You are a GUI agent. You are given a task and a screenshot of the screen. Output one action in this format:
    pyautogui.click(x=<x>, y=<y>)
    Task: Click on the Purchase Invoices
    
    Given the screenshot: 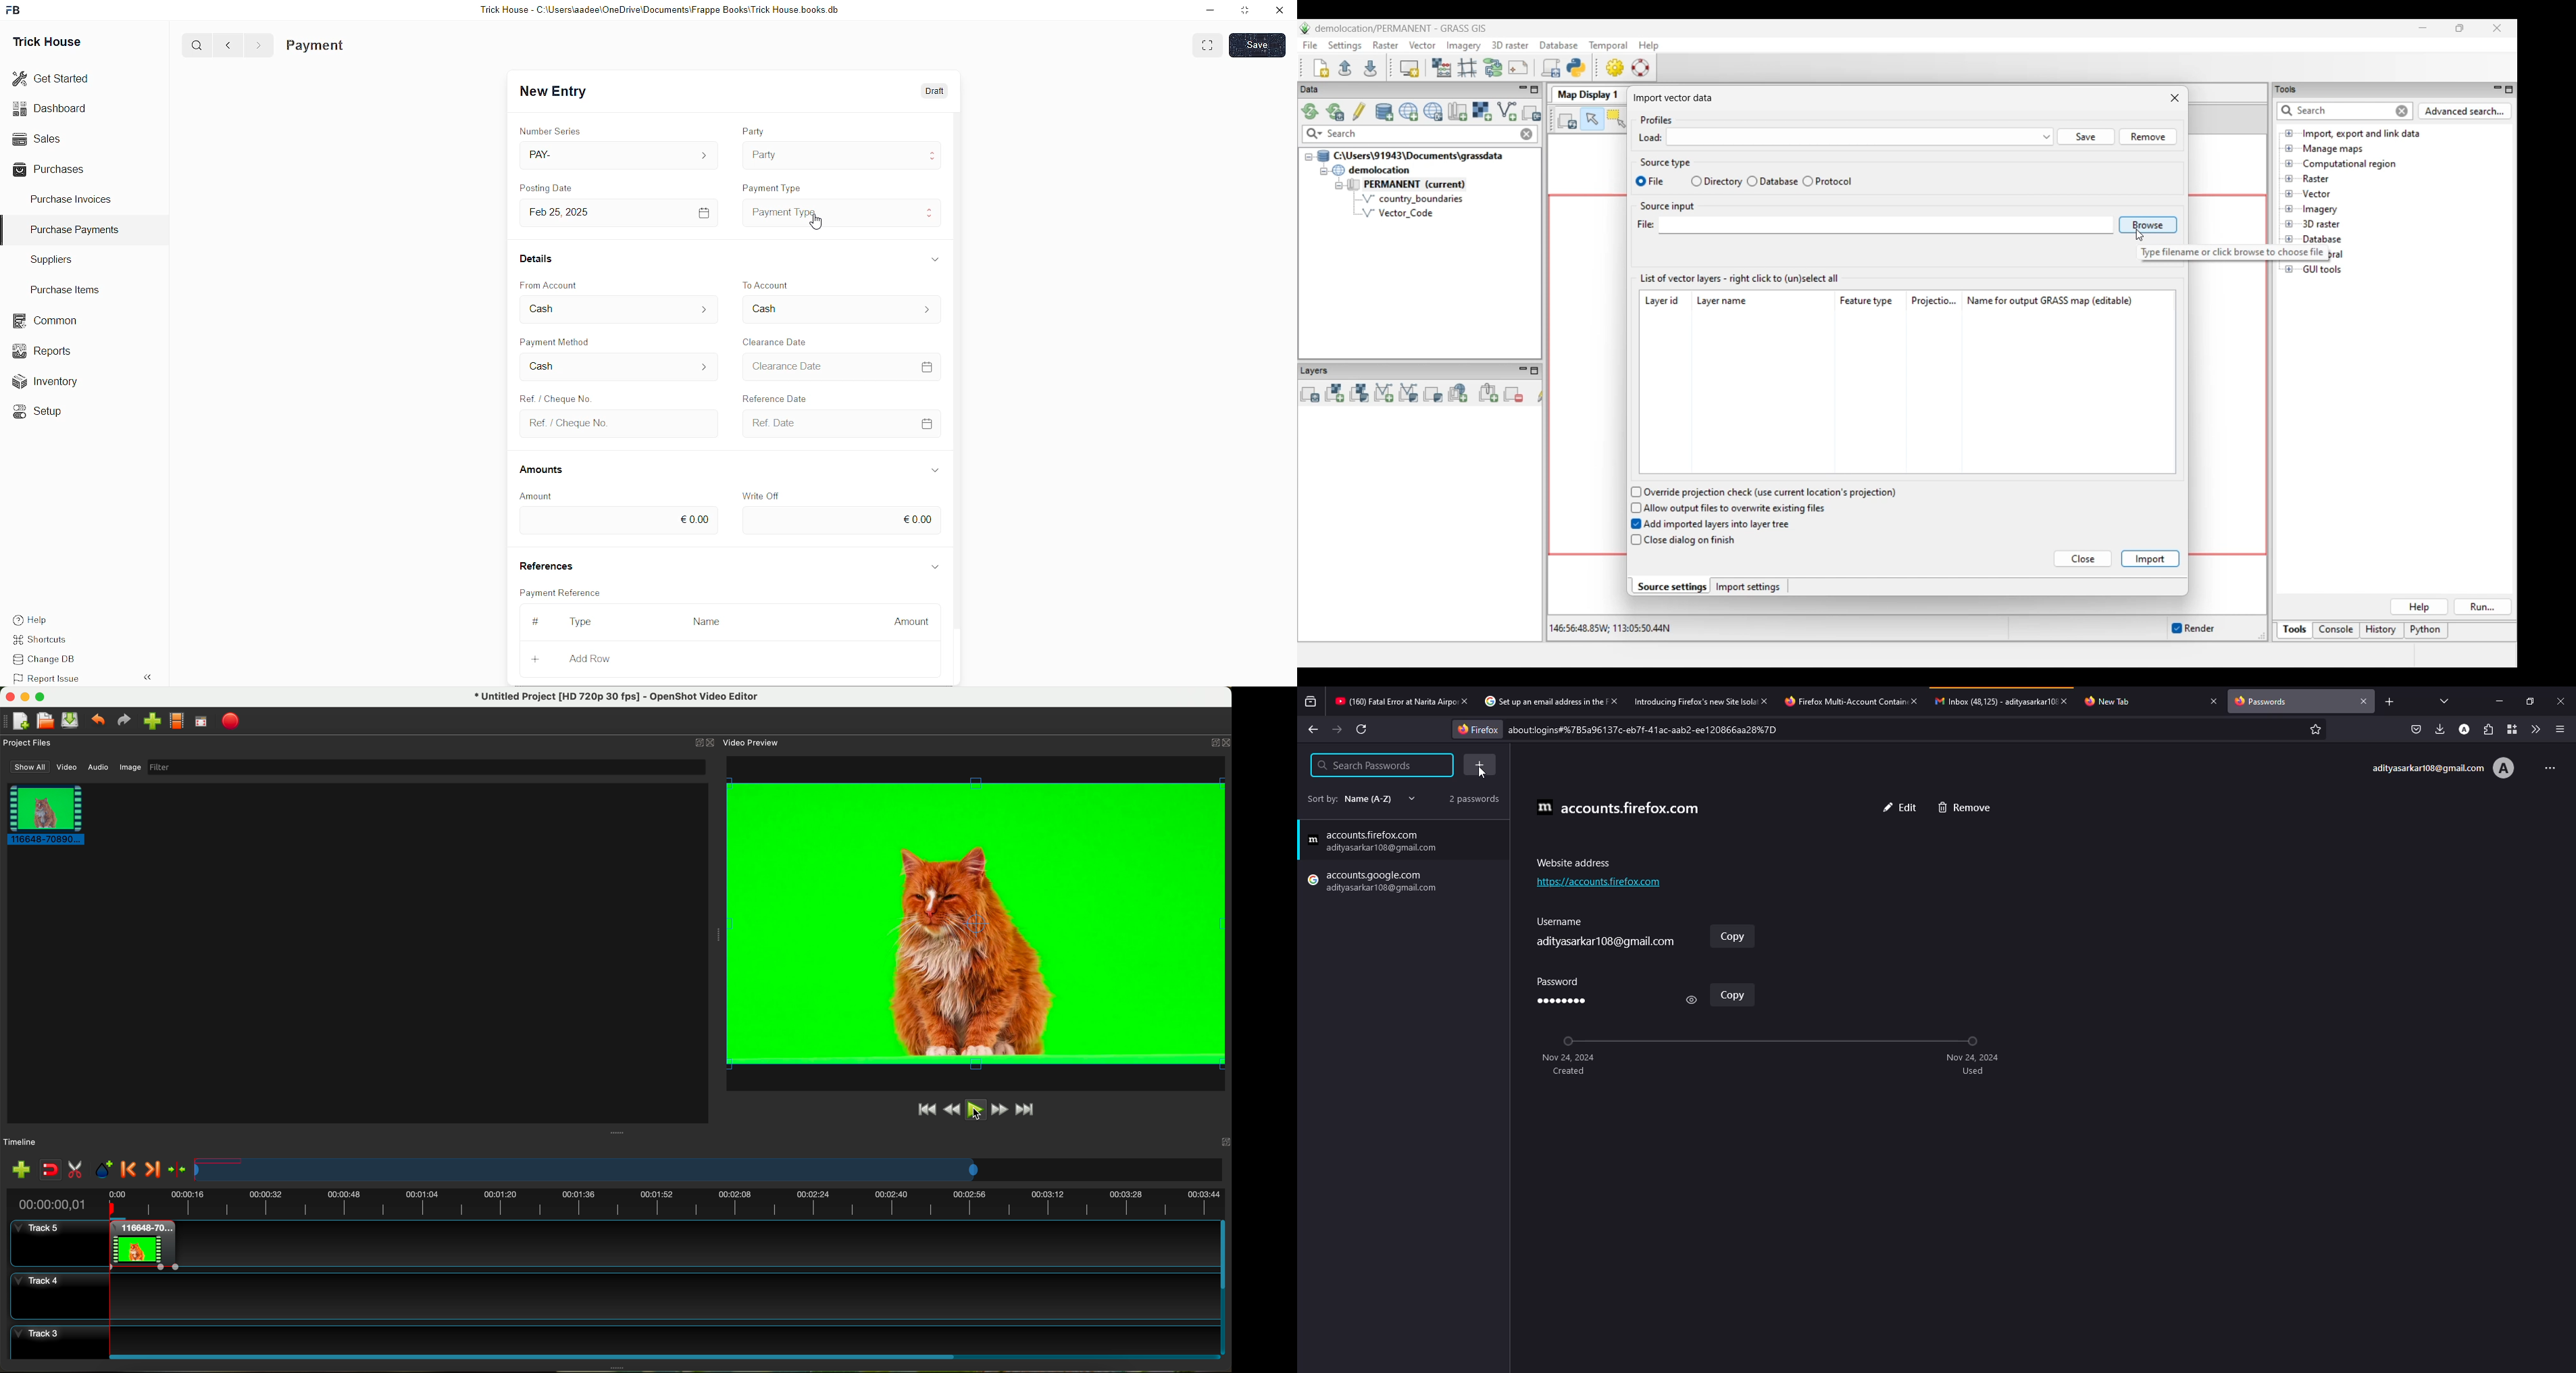 What is the action you would take?
    pyautogui.click(x=73, y=198)
    